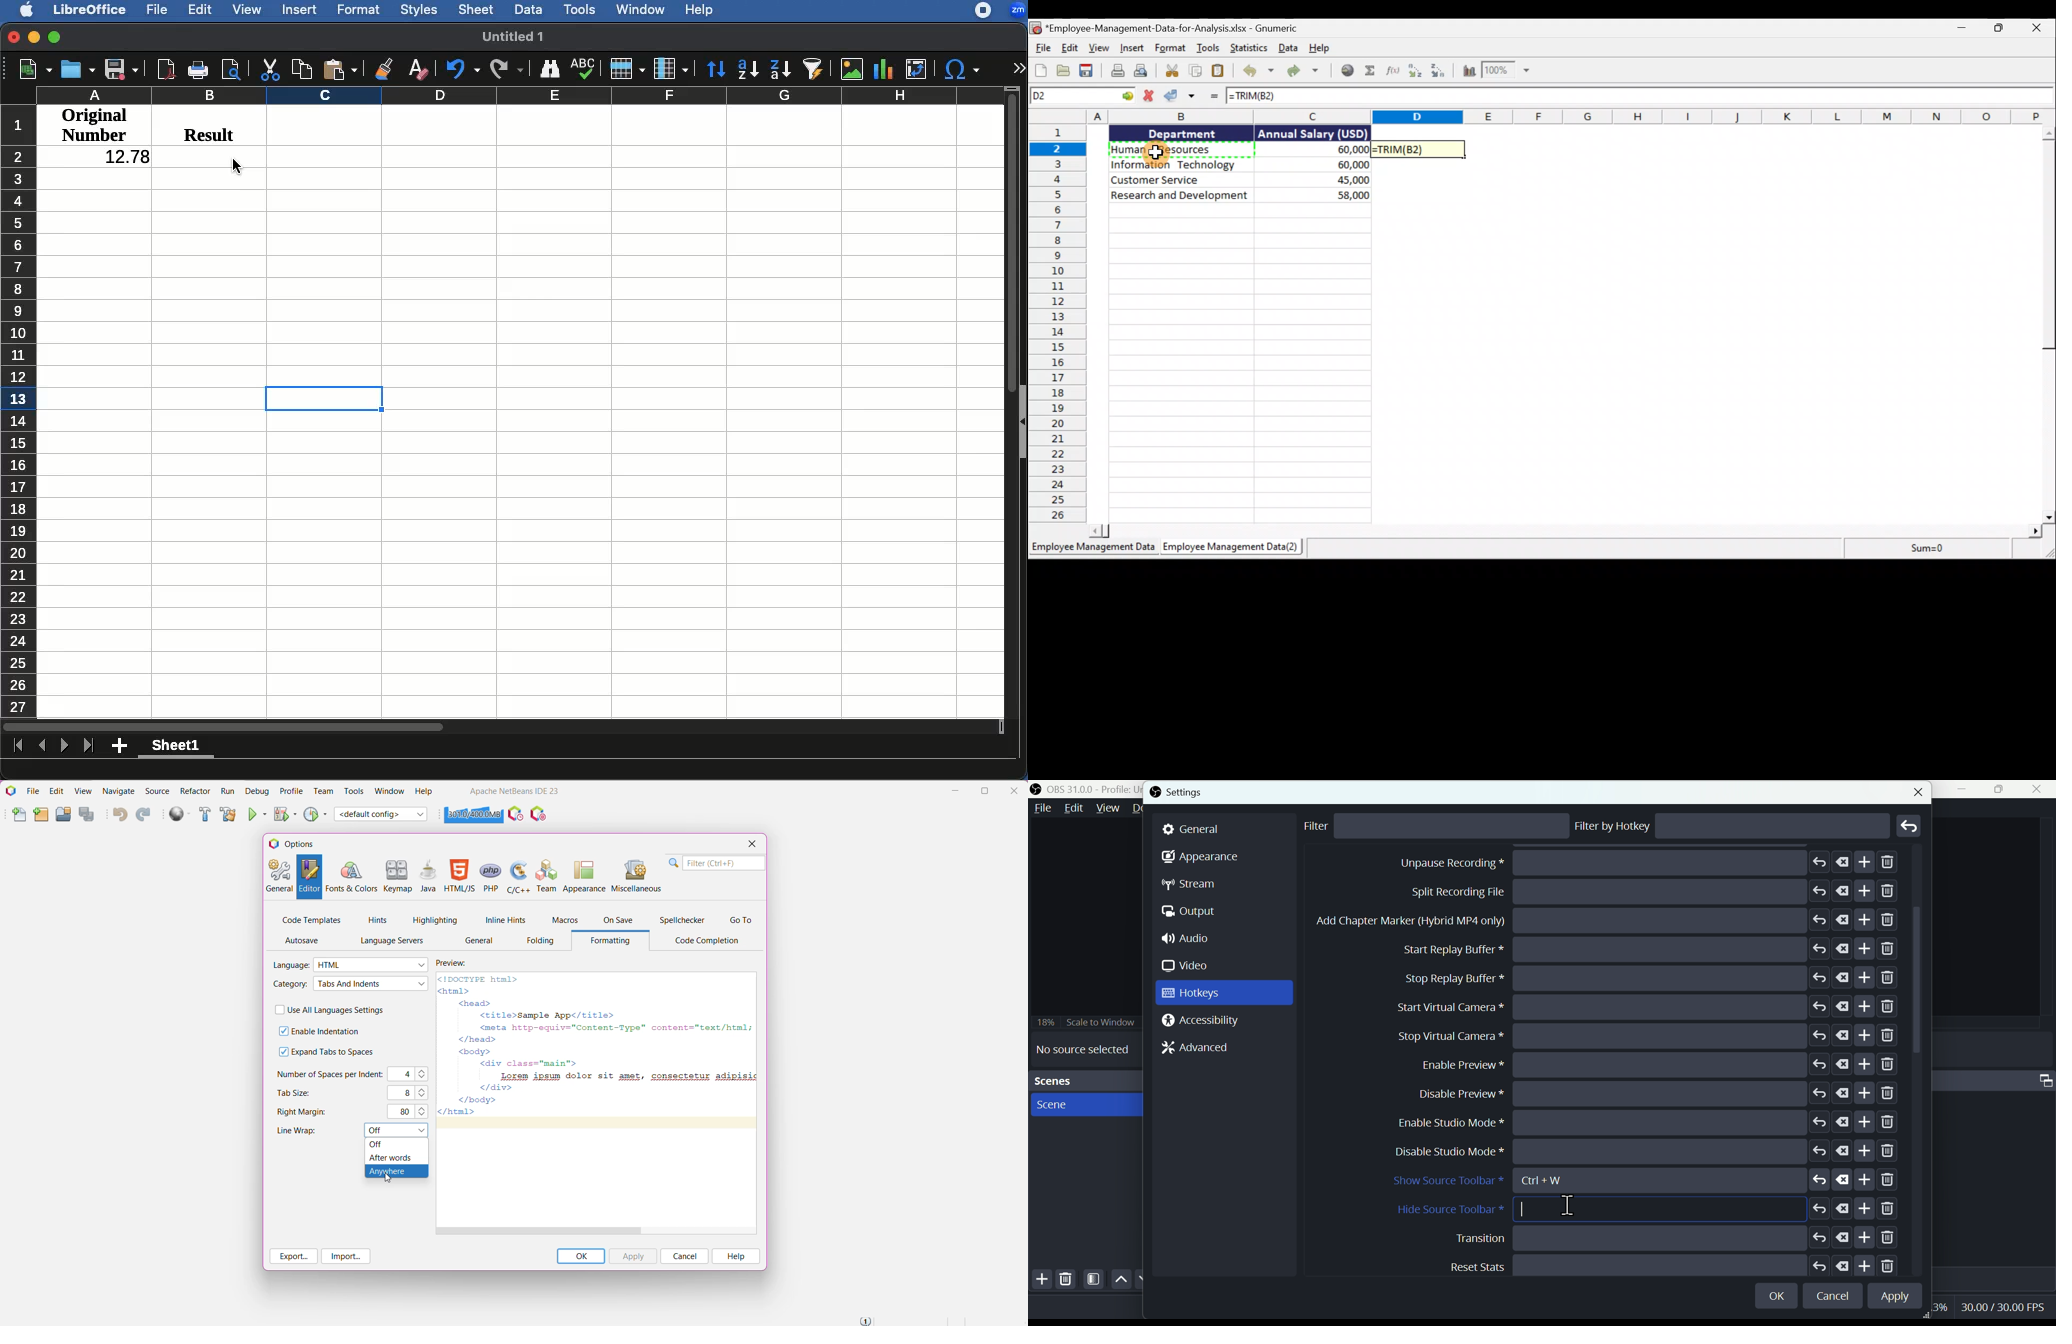 This screenshot has height=1344, width=2072. I want to click on Undo the last action, so click(1258, 72).